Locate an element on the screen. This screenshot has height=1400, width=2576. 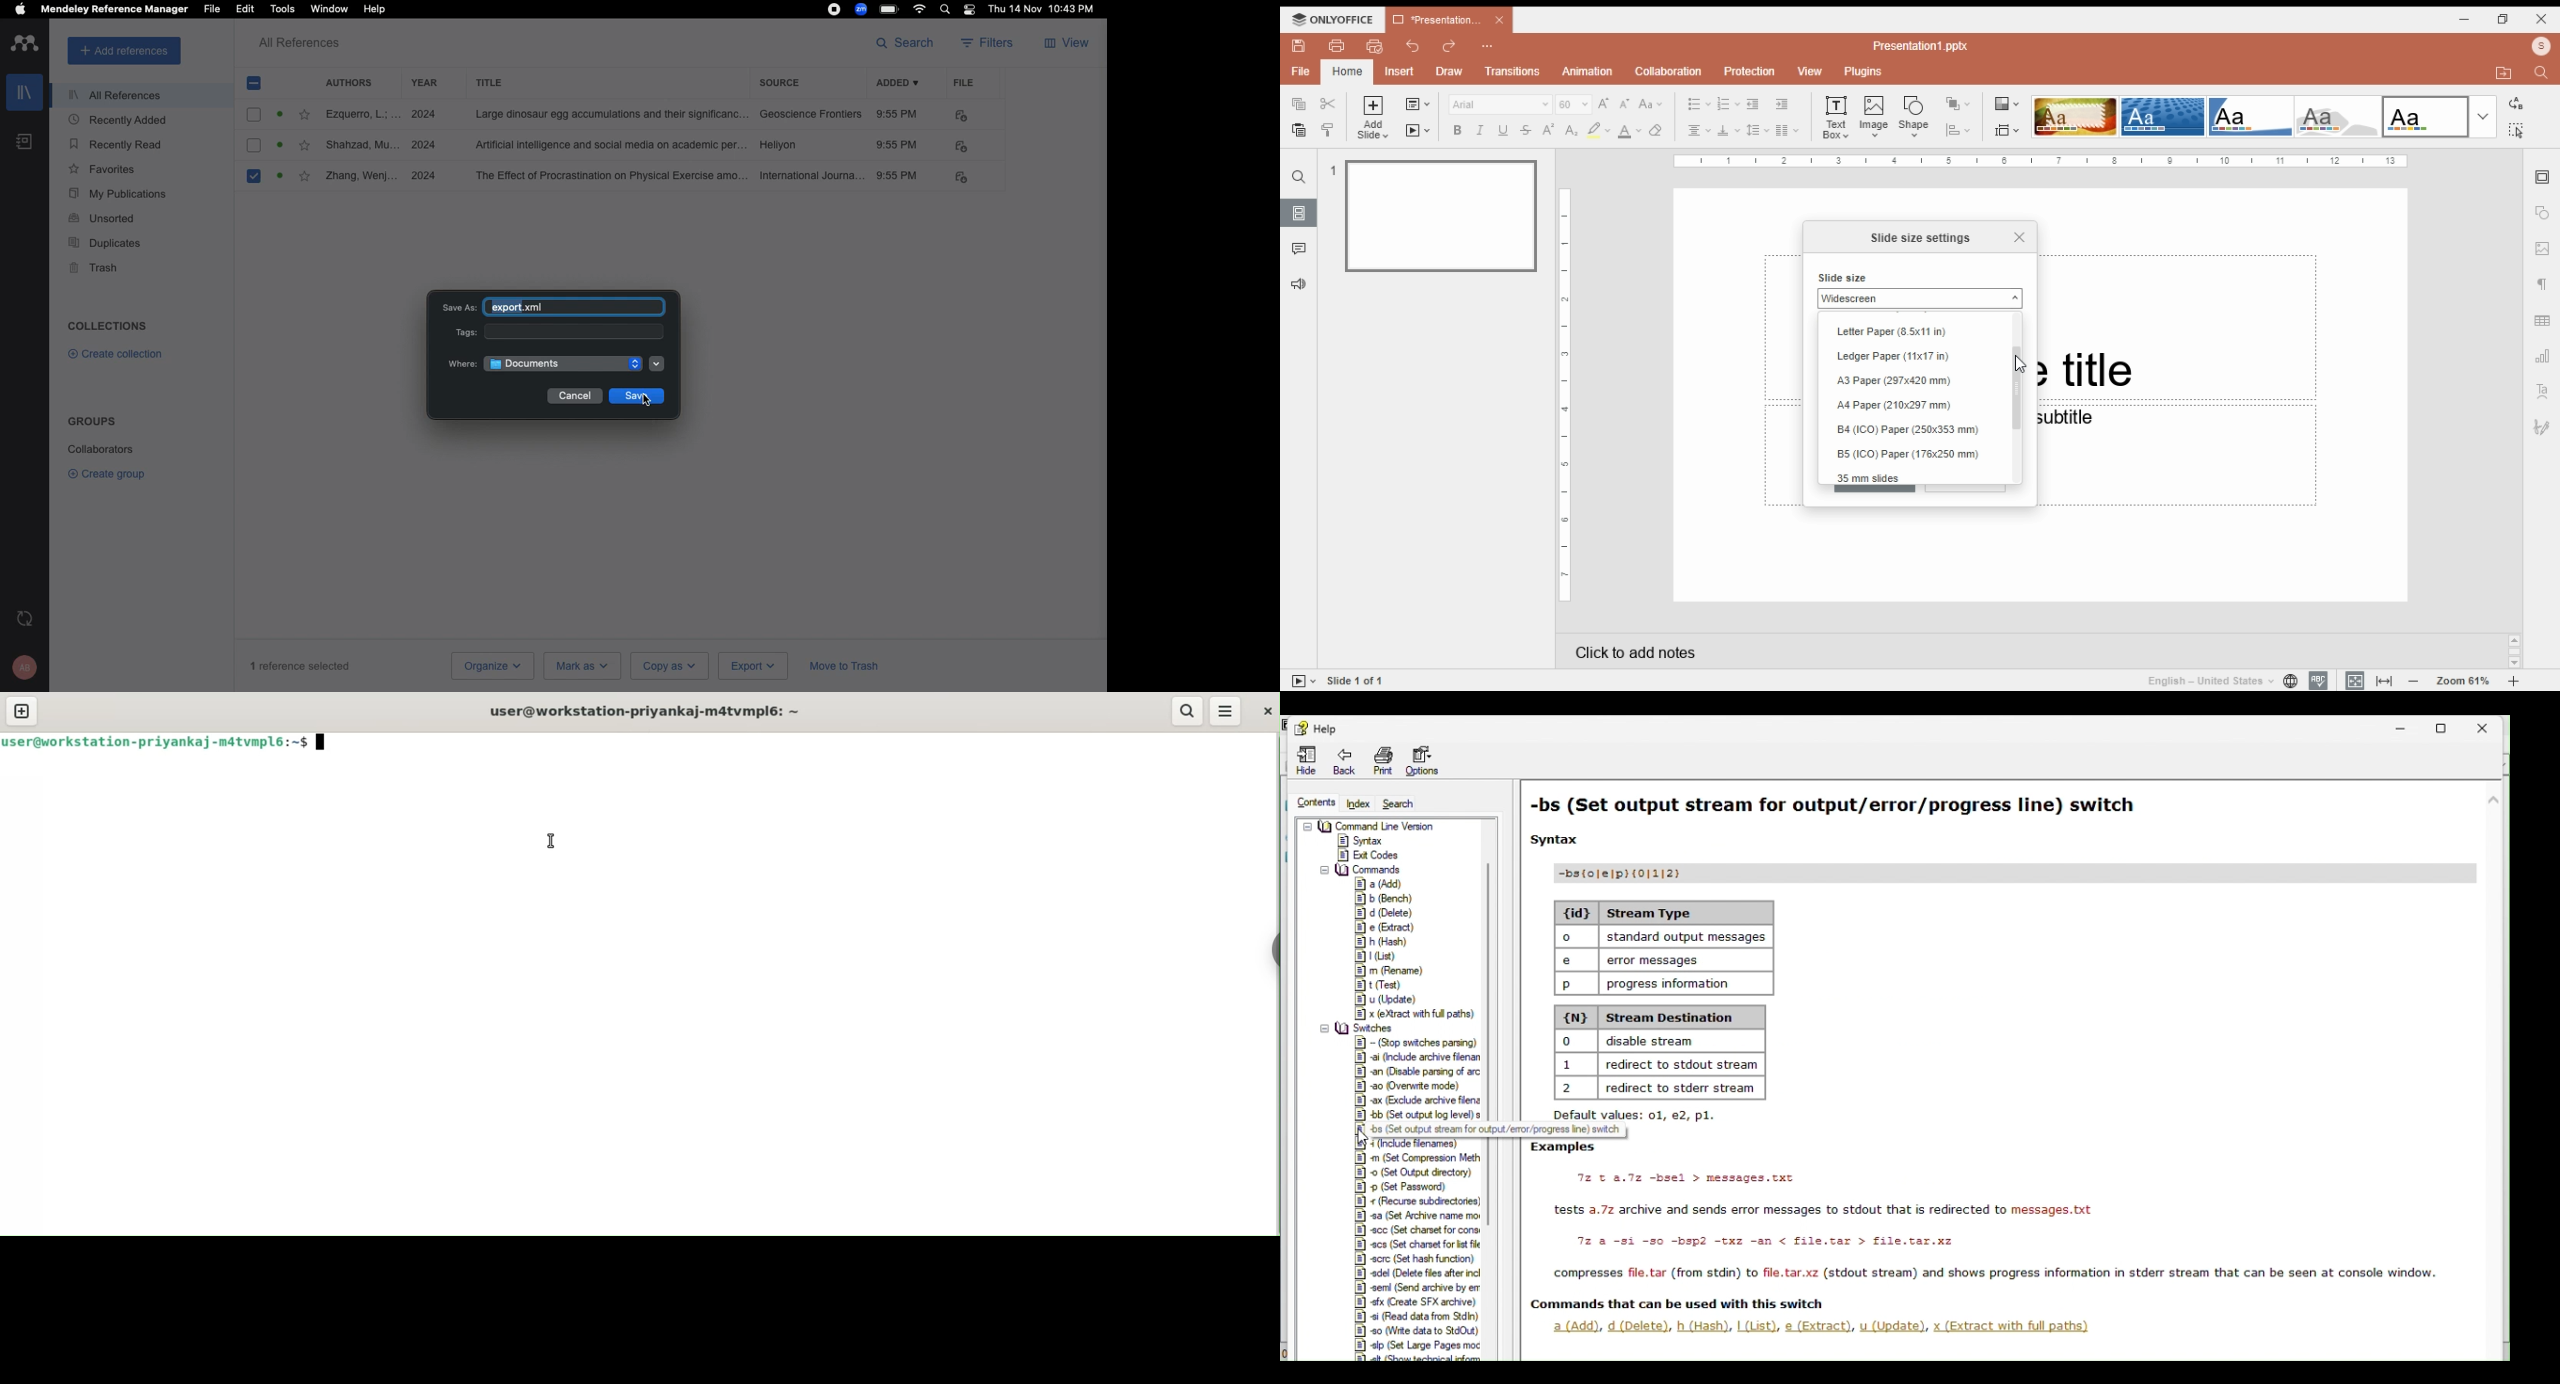
text box is located at coordinates (1838, 116).